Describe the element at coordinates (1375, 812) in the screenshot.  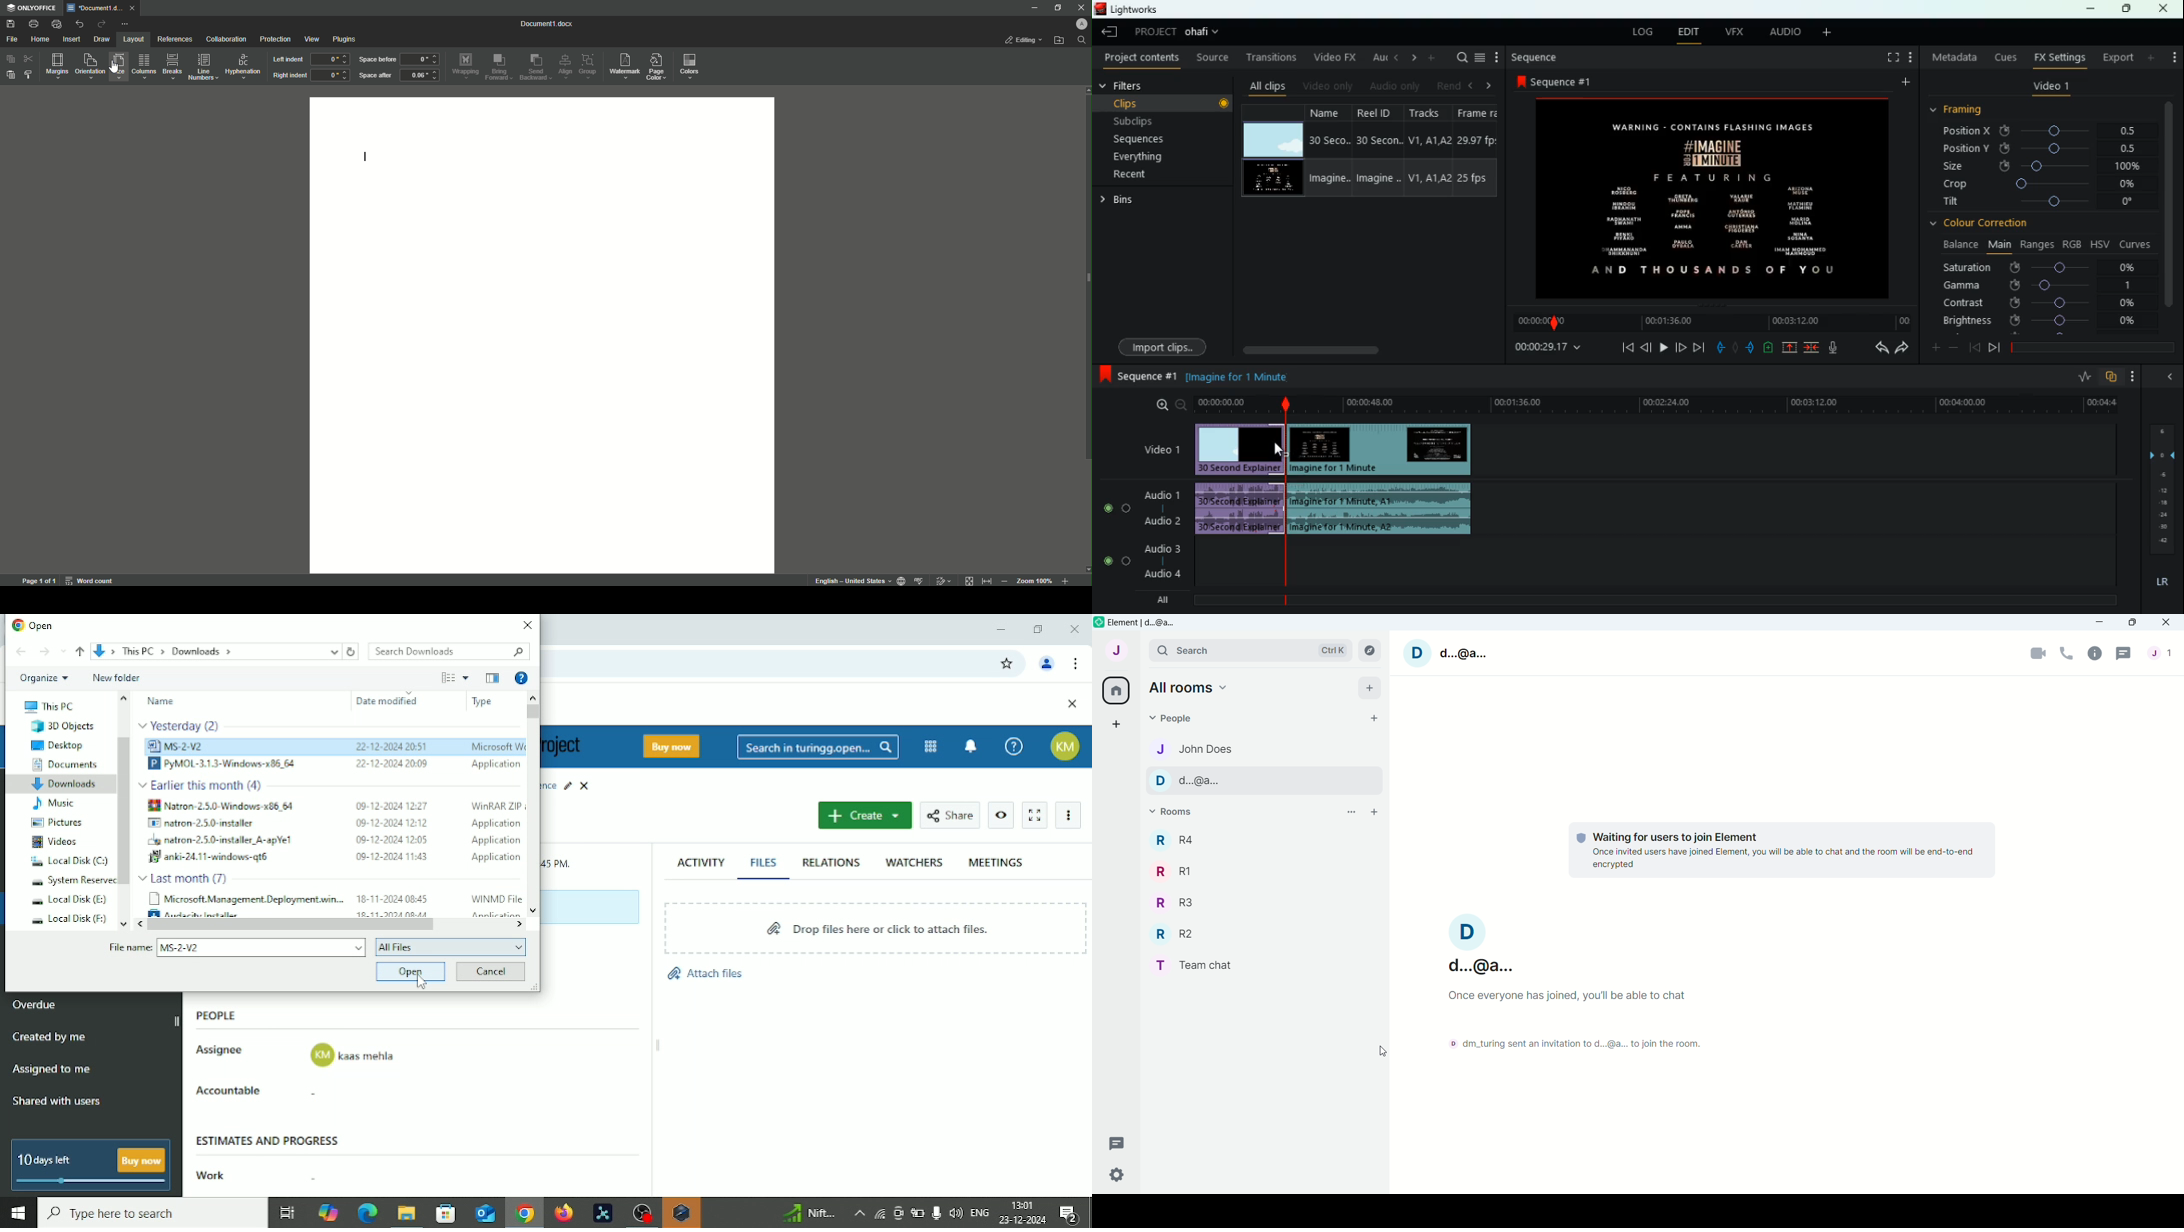
I see `add room` at that location.